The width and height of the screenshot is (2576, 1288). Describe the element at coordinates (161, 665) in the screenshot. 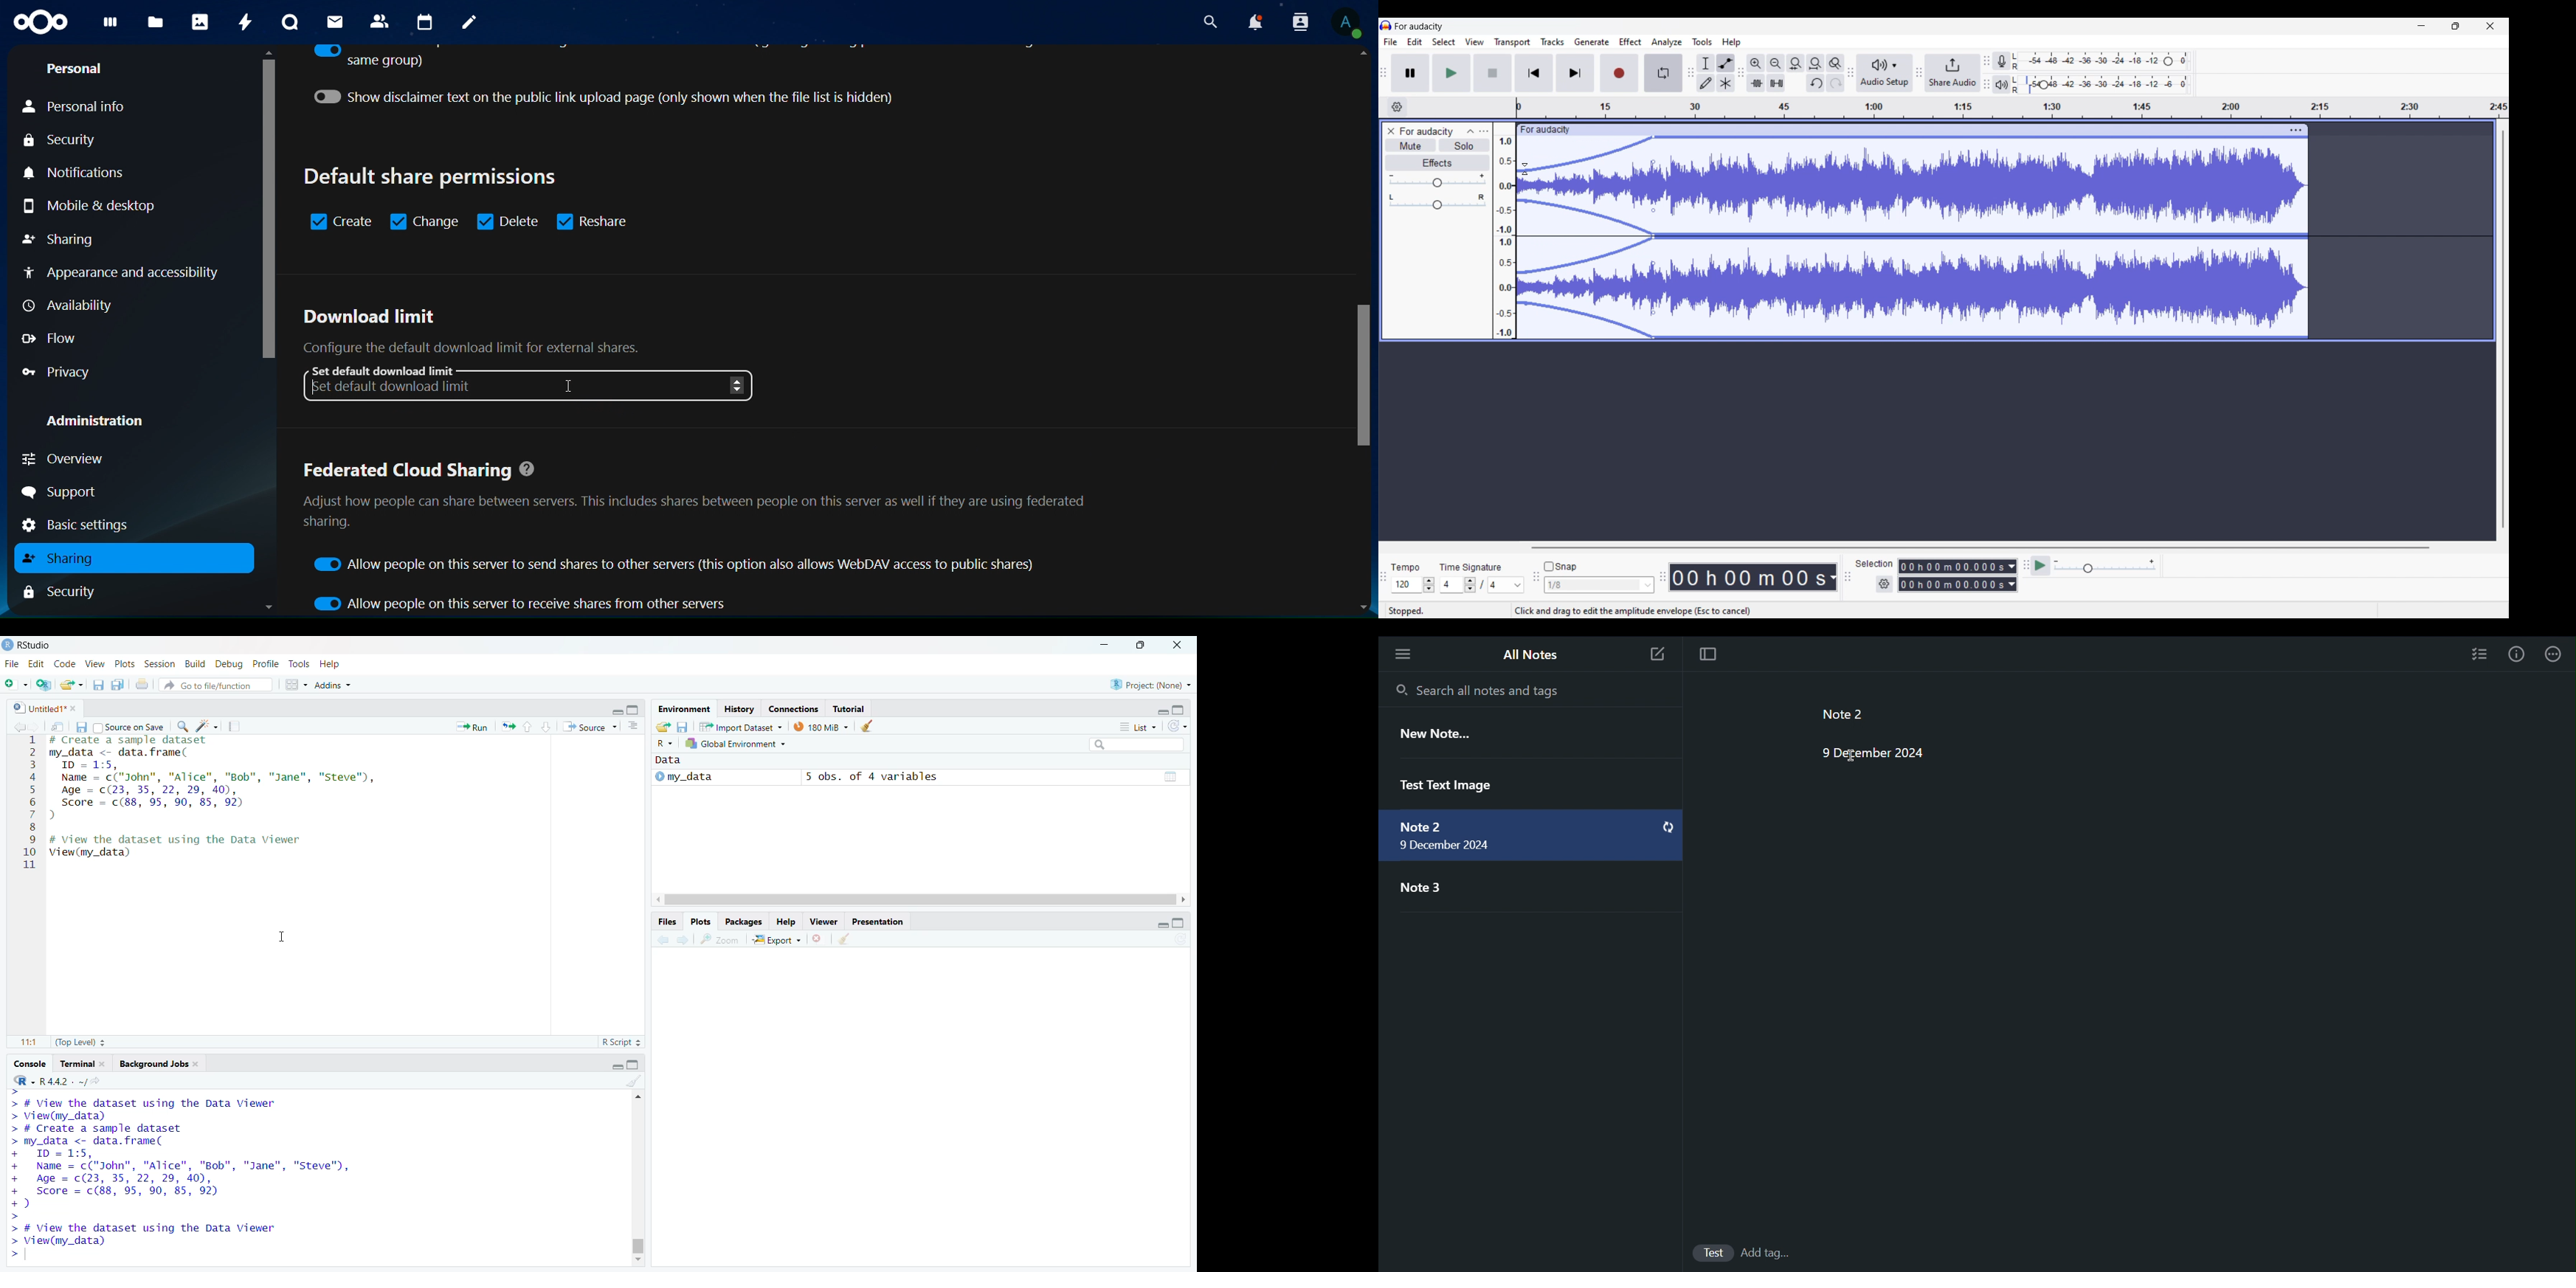

I see `Session` at that location.